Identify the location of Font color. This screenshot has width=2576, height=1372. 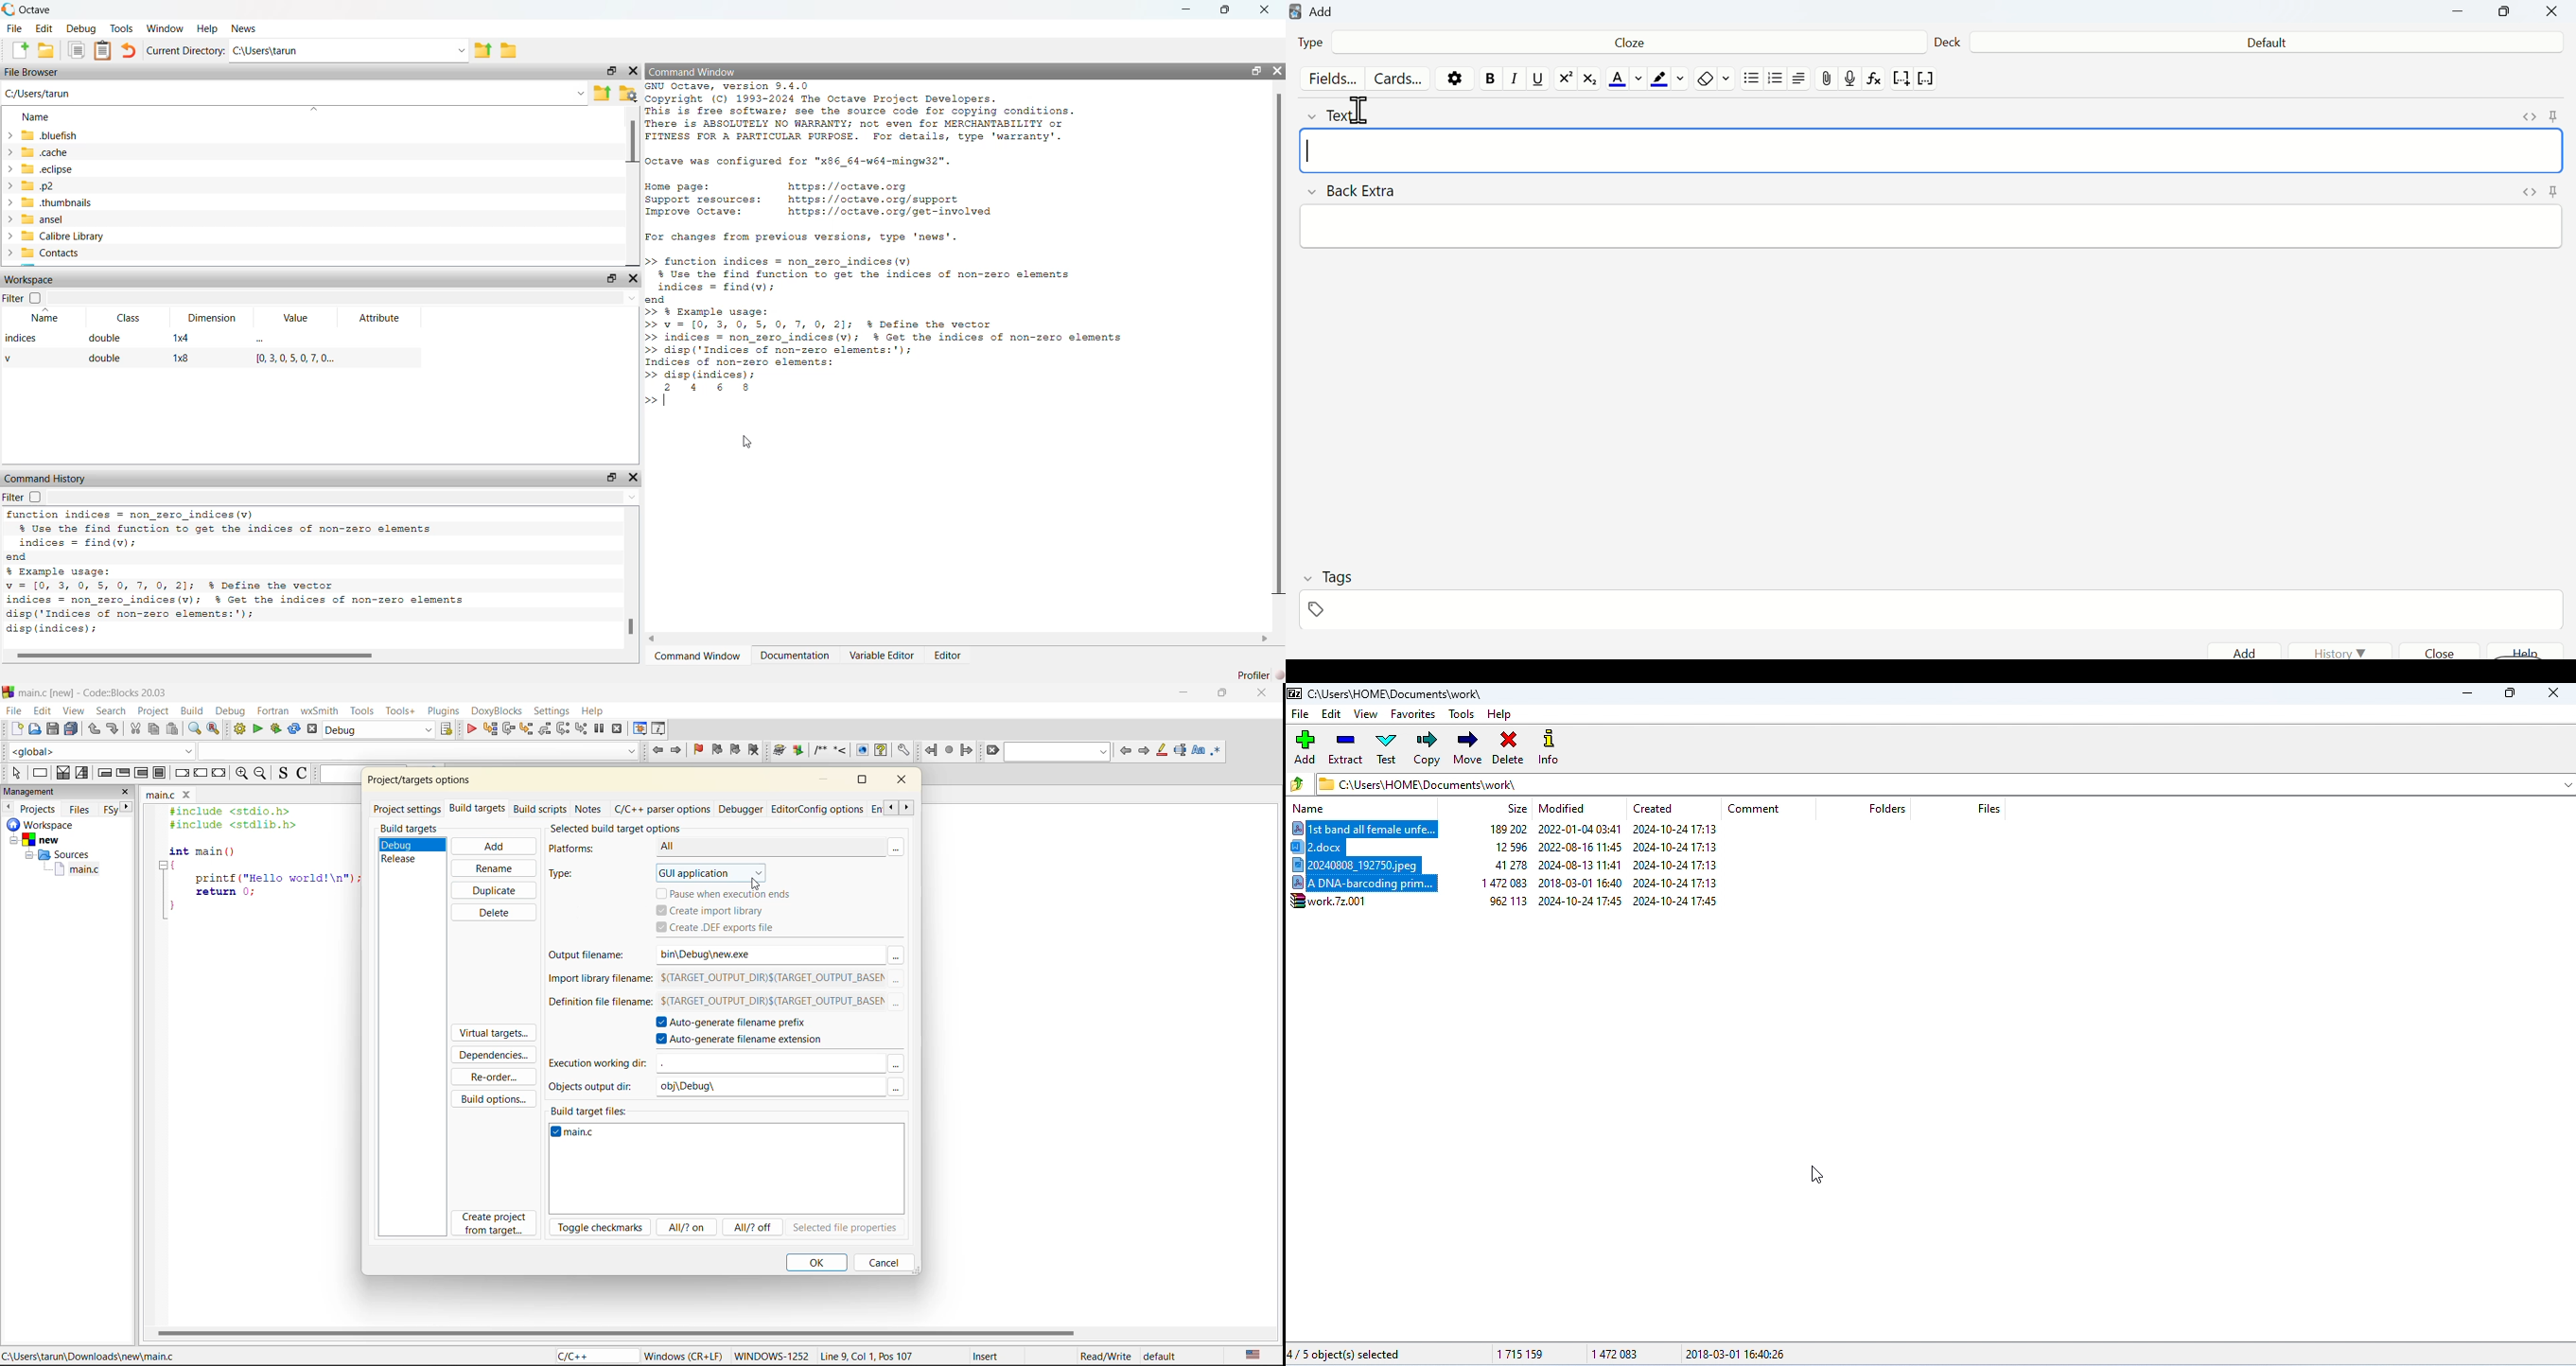
(1623, 80).